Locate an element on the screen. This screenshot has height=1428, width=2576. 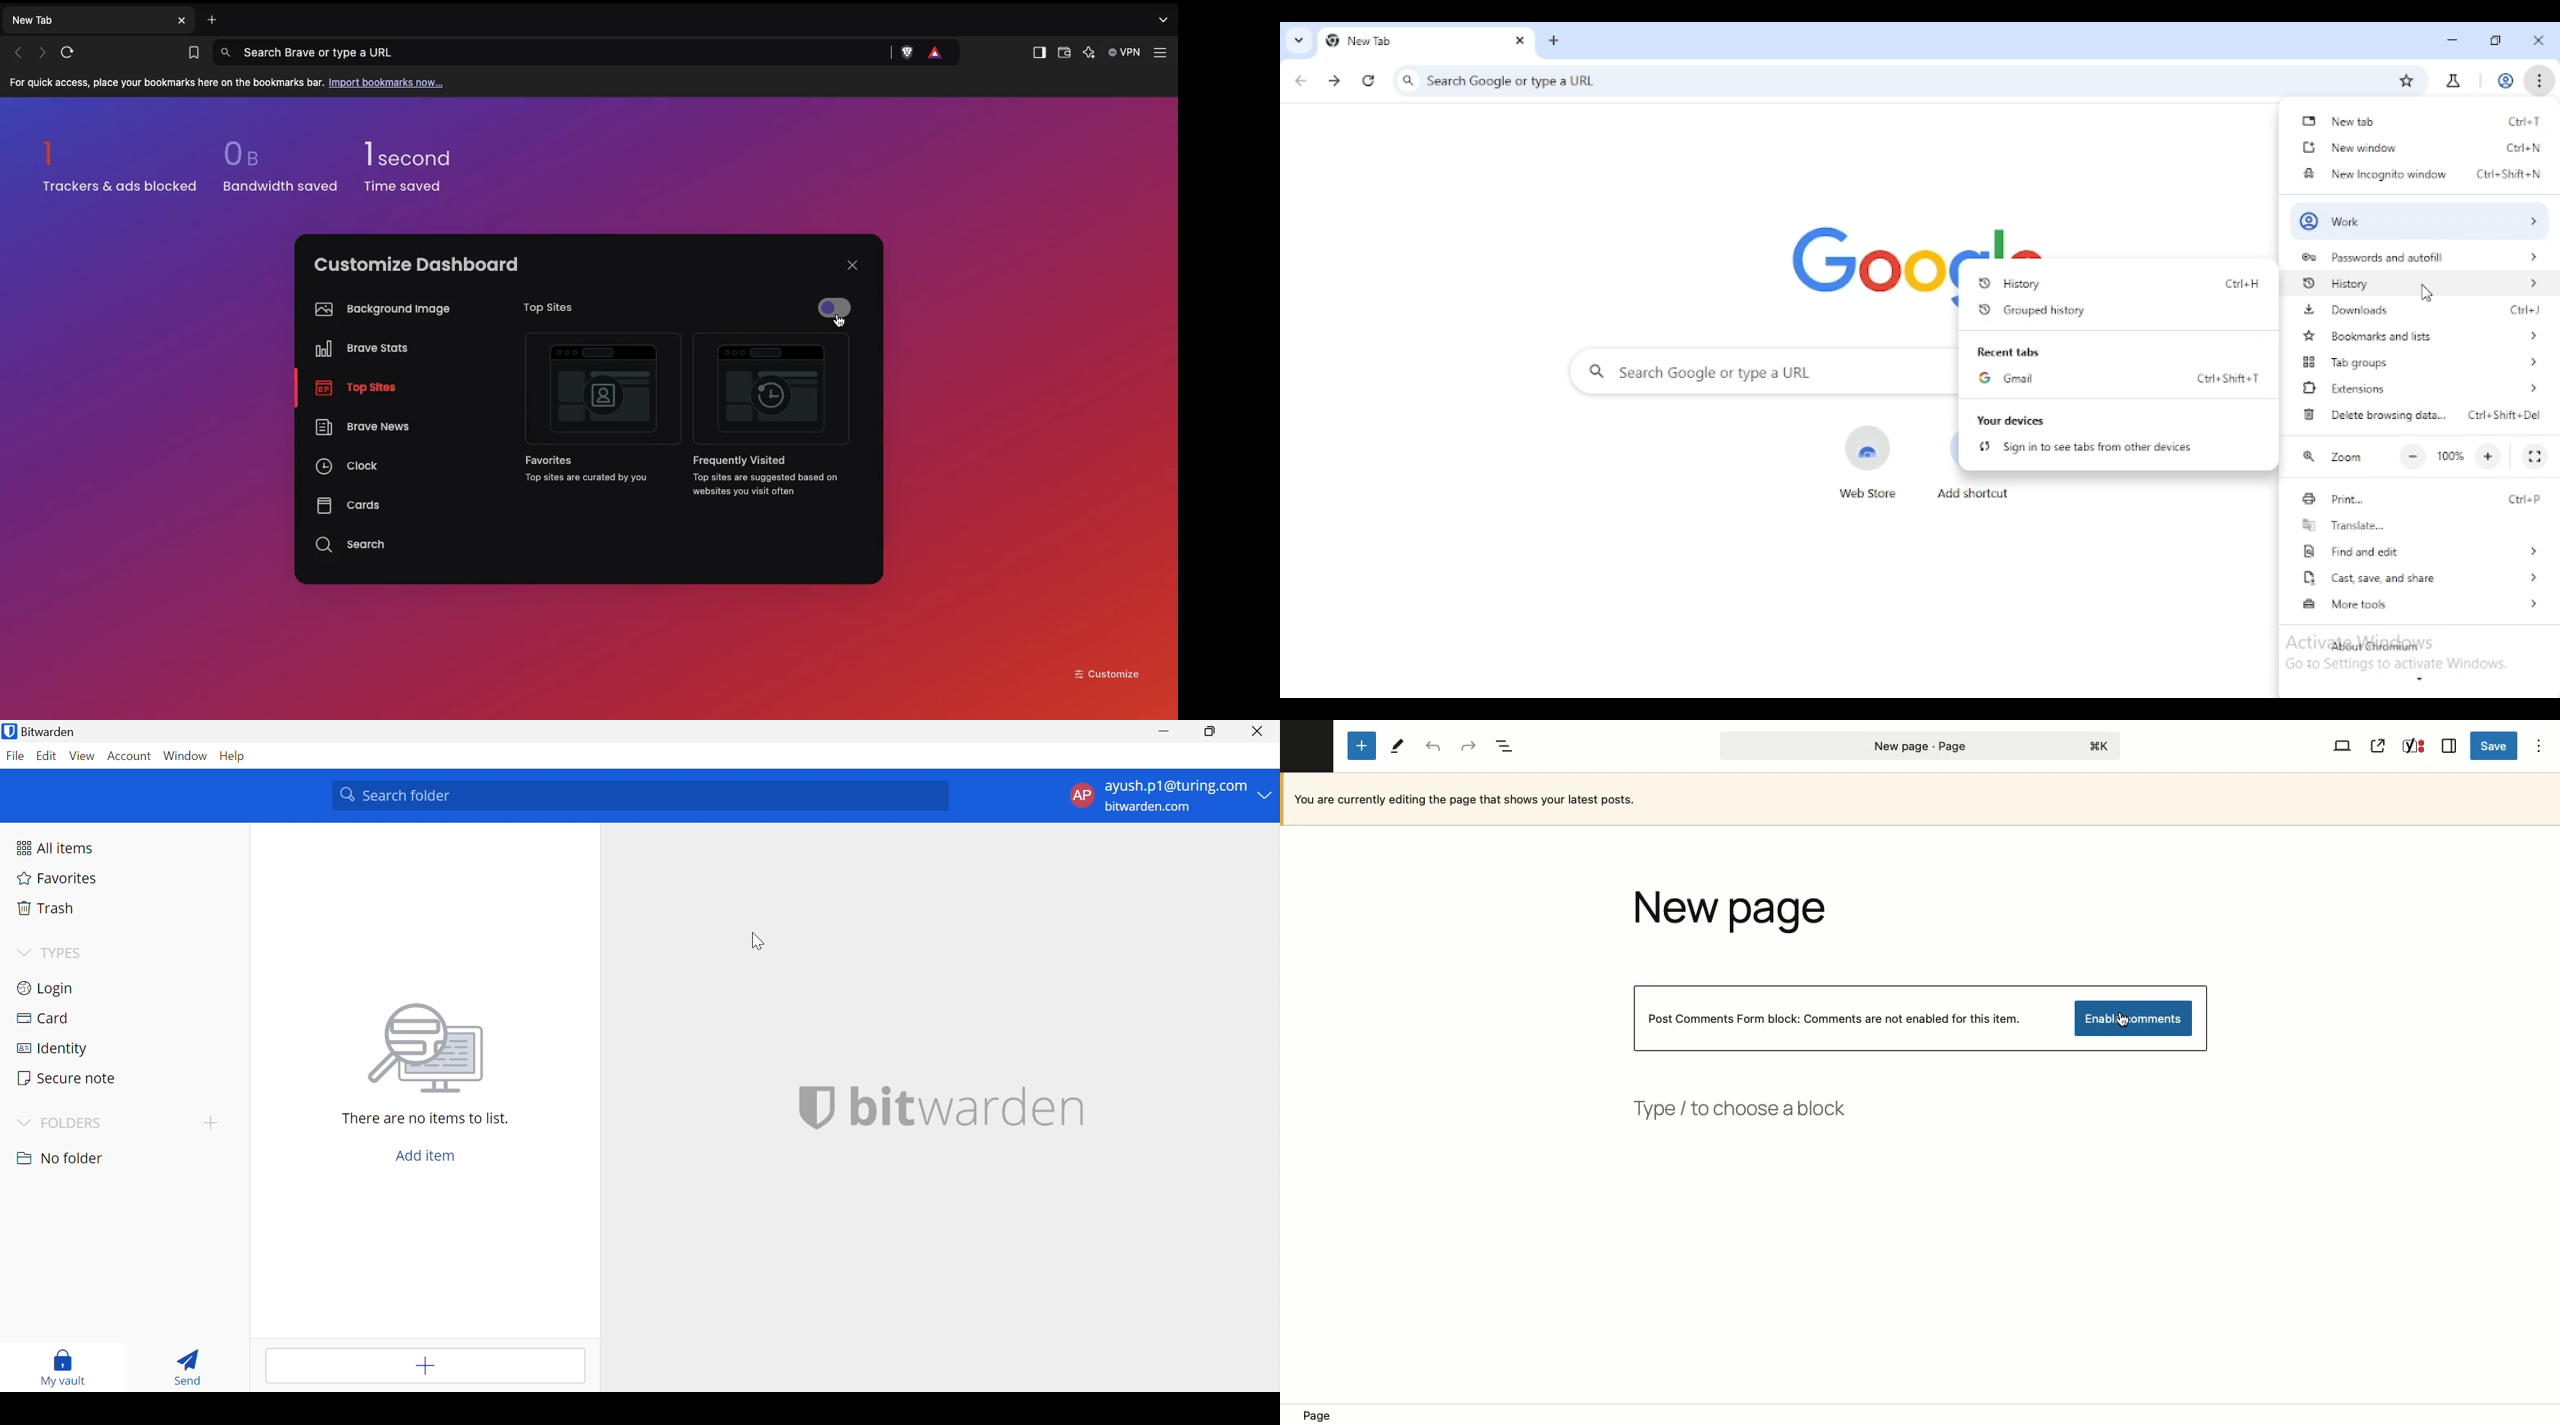
Account options is located at coordinates (1171, 795).